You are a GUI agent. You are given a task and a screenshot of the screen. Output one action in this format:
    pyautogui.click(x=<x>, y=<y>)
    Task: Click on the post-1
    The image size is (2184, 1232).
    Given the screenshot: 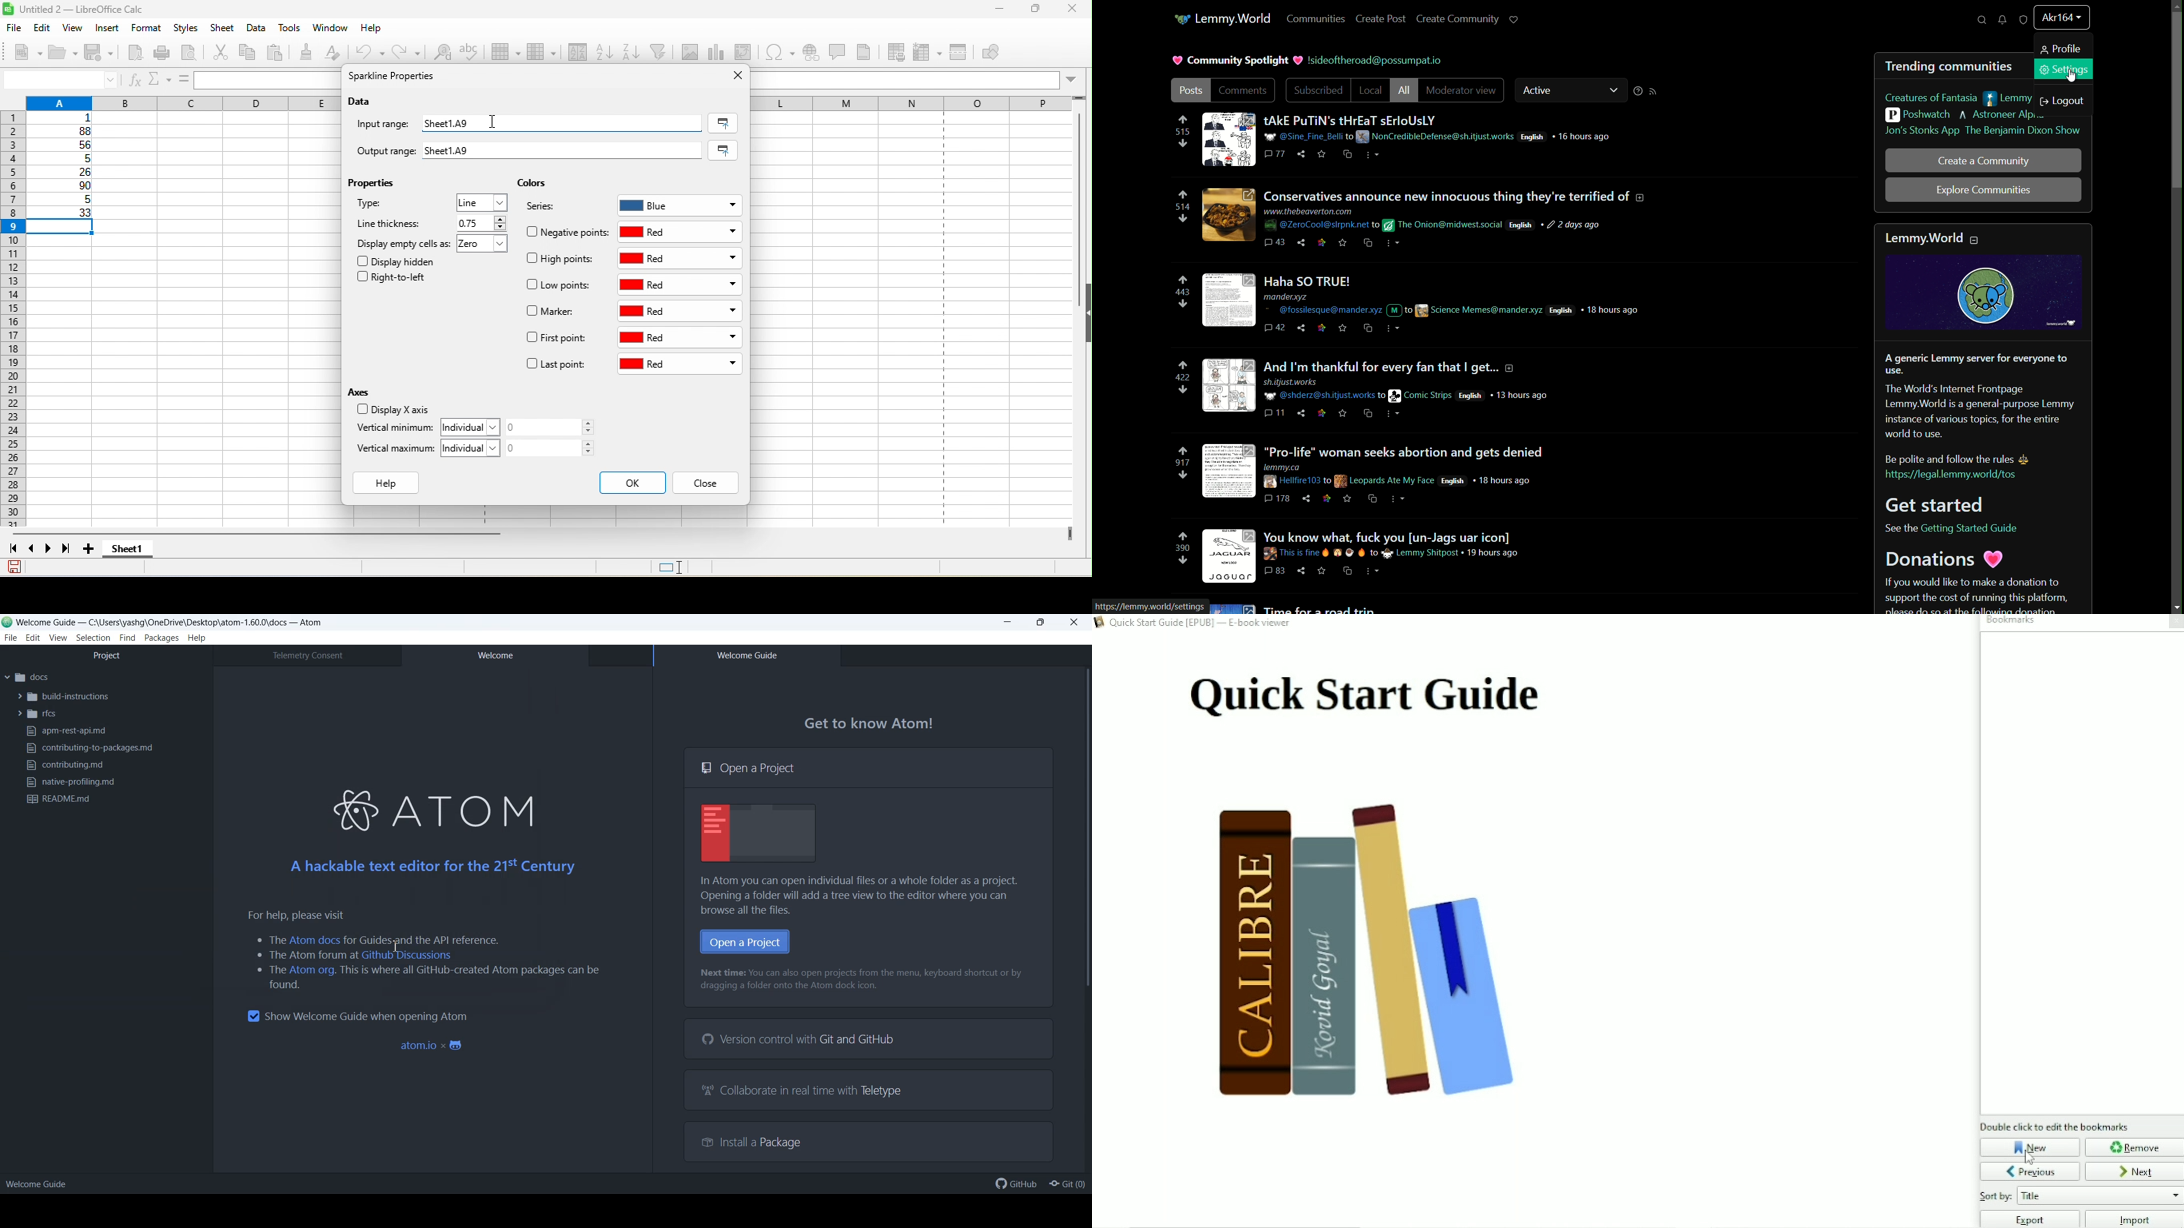 What is the action you would take?
    pyautogui.click(x=1405, y=139)
    